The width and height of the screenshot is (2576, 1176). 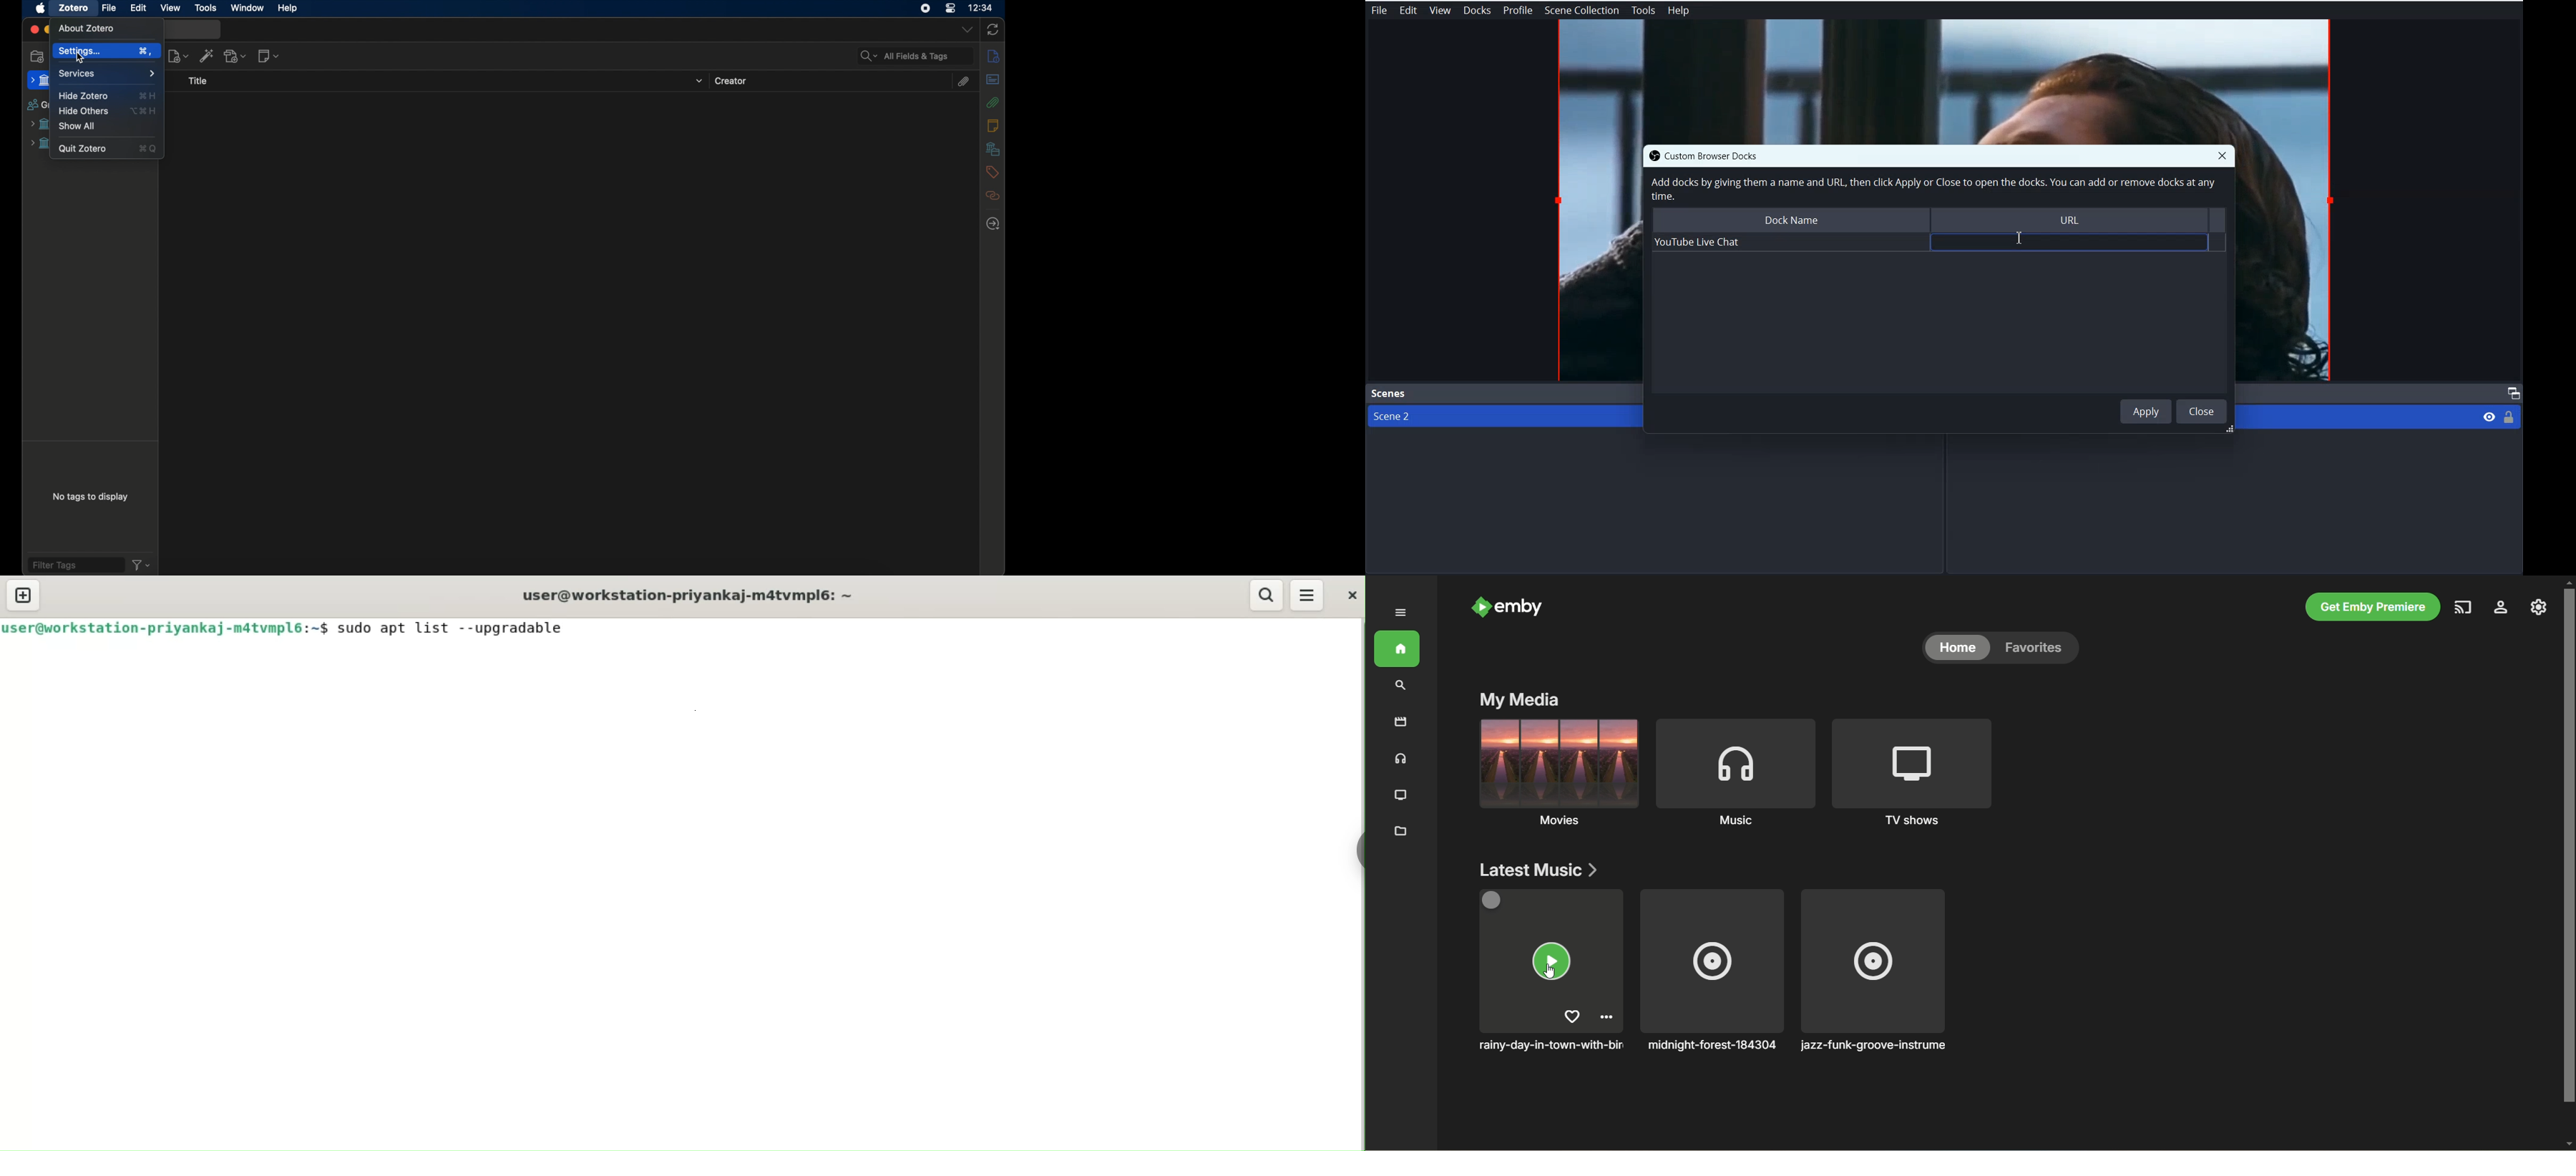 I want to click on file, so click(x=109, y=7).